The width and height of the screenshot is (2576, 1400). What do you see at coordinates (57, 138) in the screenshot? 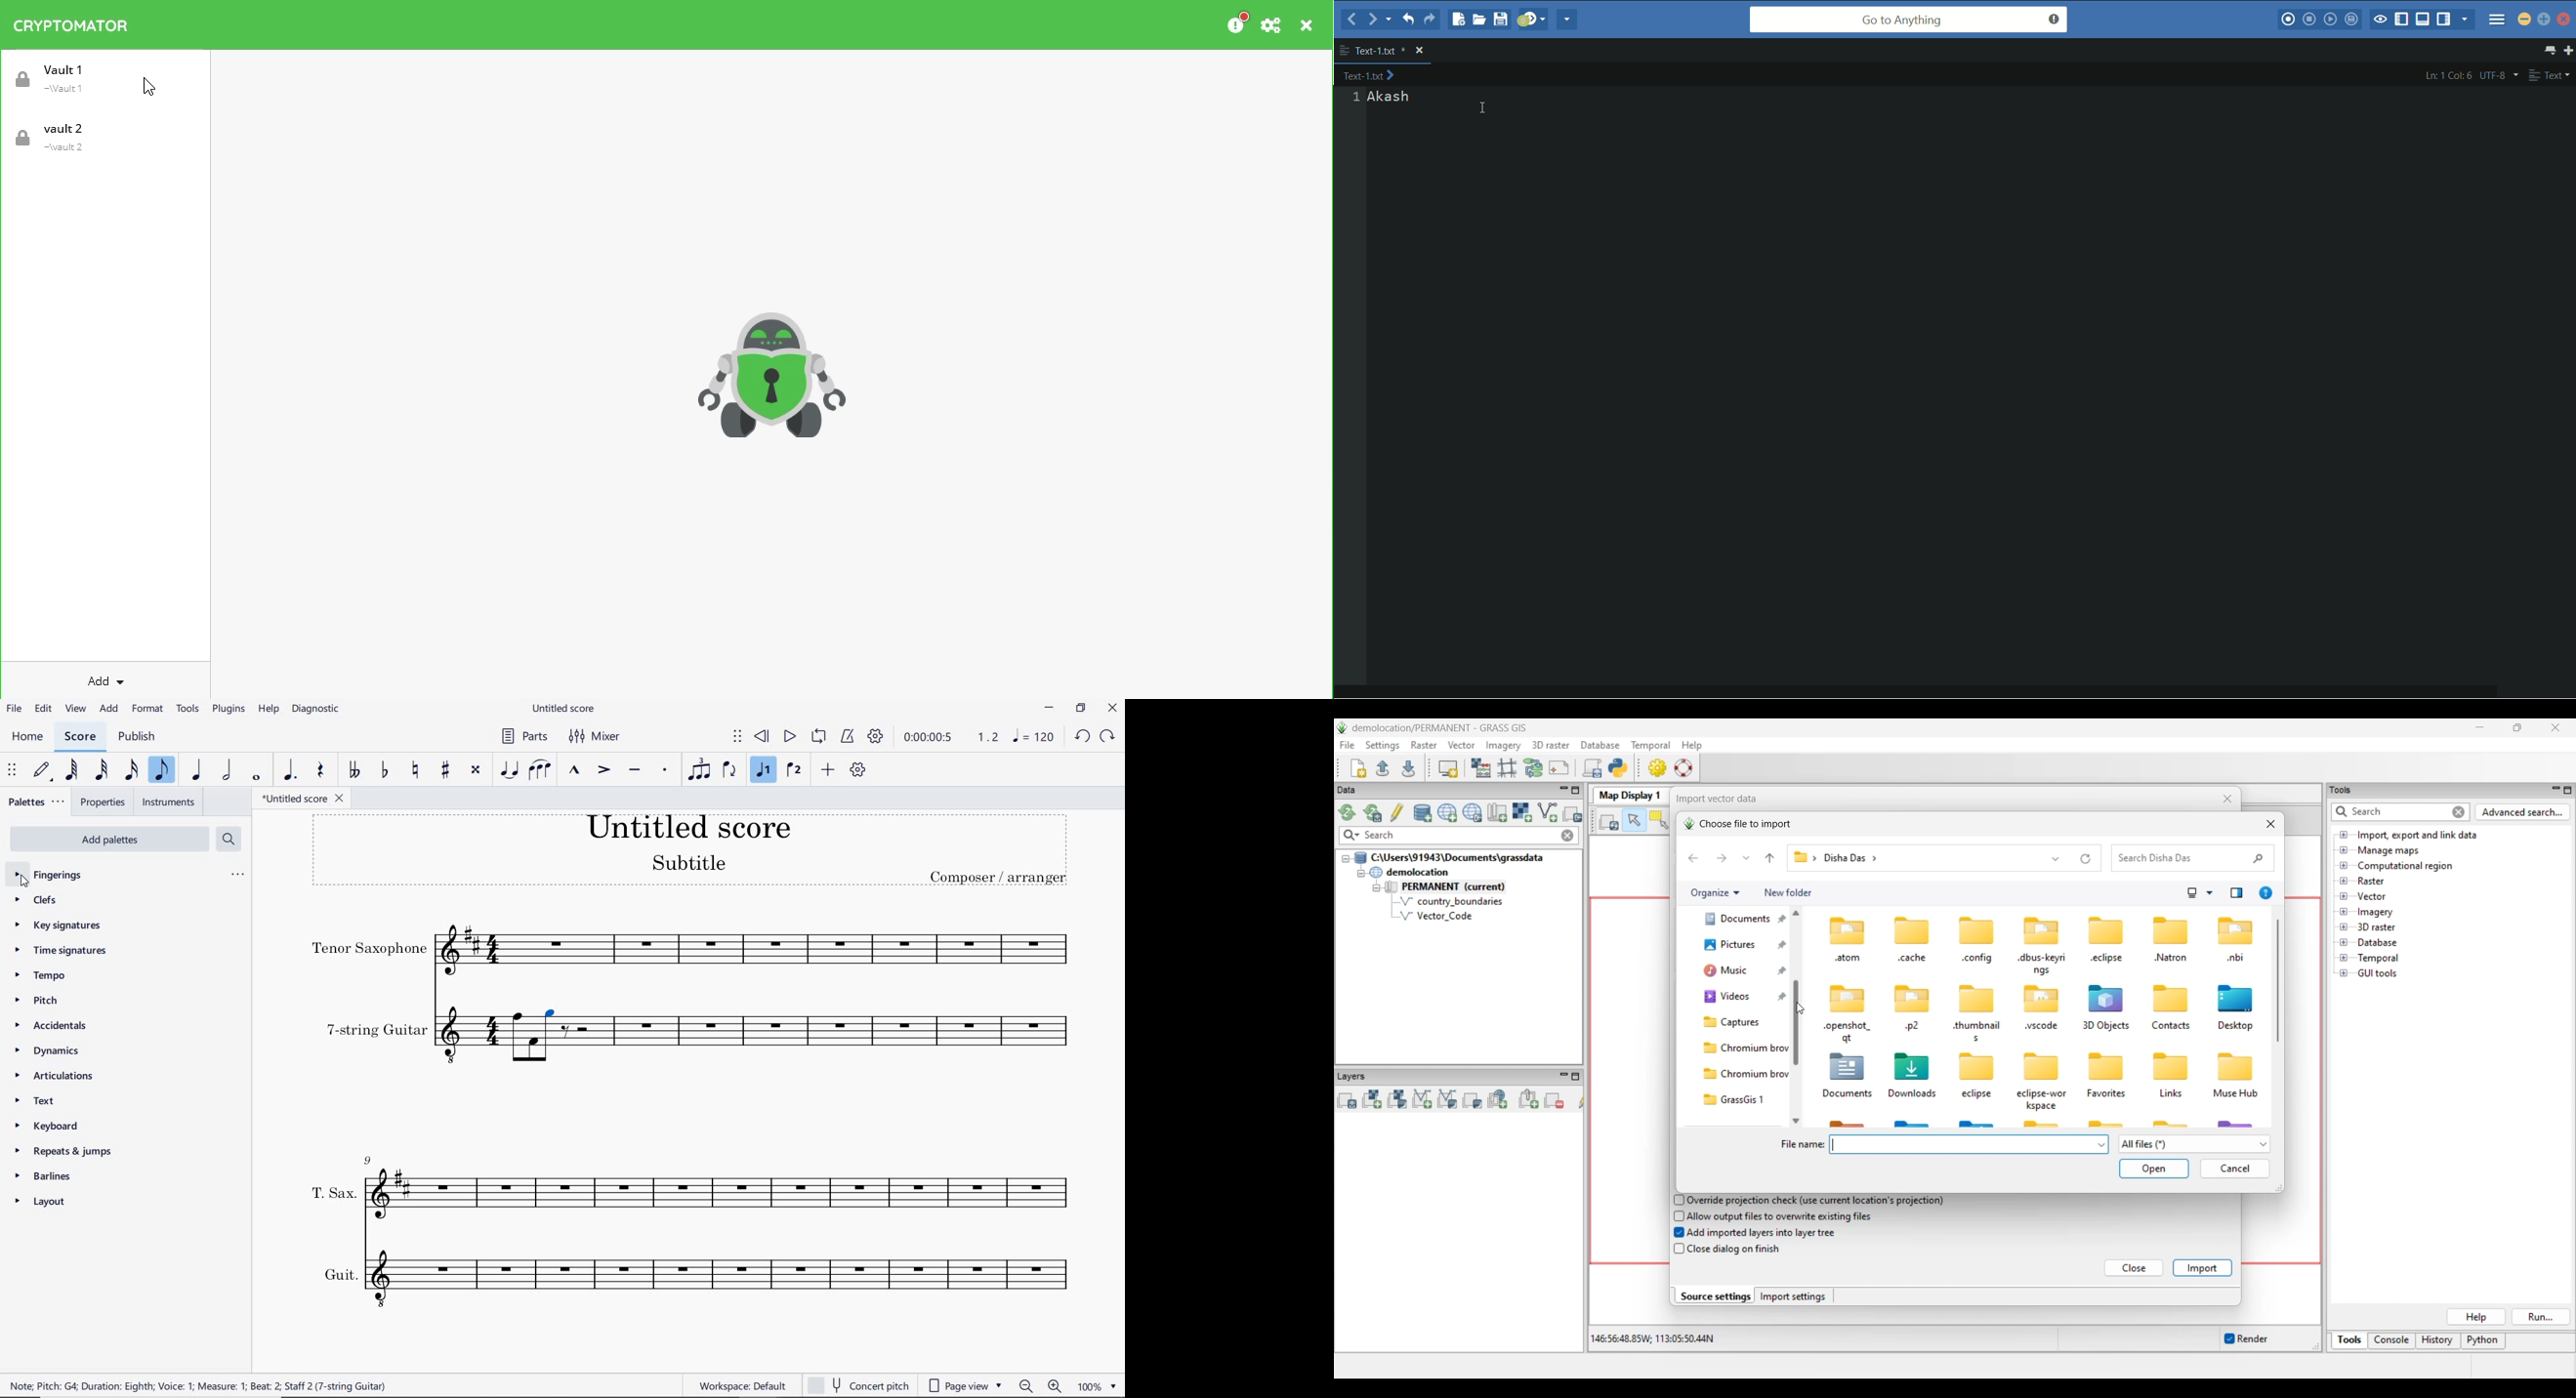
I see `vault 2` at bounding box center [57, 138].